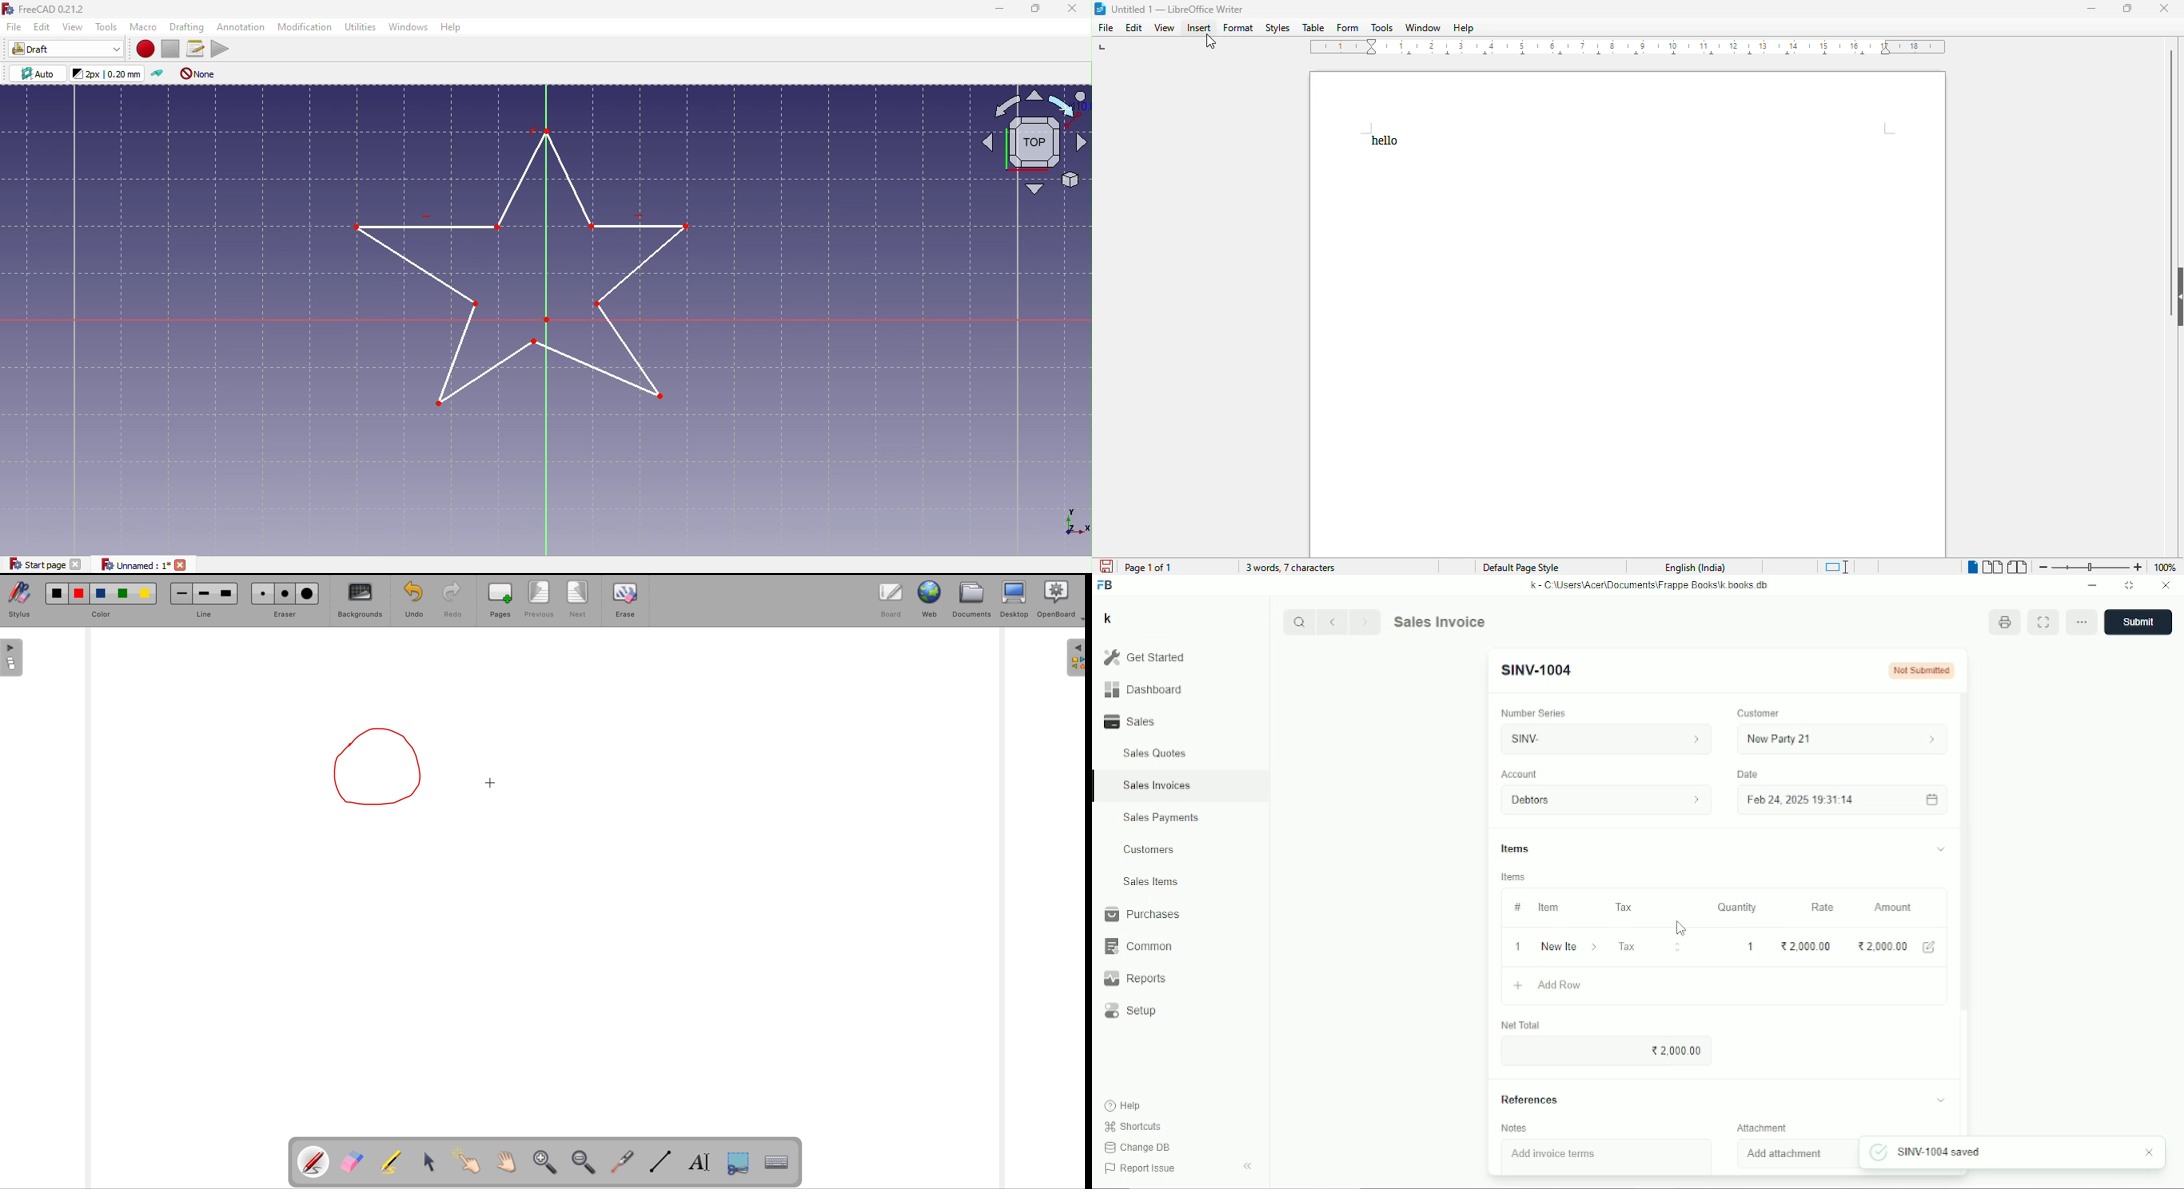 The height and width of the screenshot is (1204, 2184). What do you see at coordinates (1608, 800) in the screenshot?
I see `Debtors` at bounding box center [1608, 800].